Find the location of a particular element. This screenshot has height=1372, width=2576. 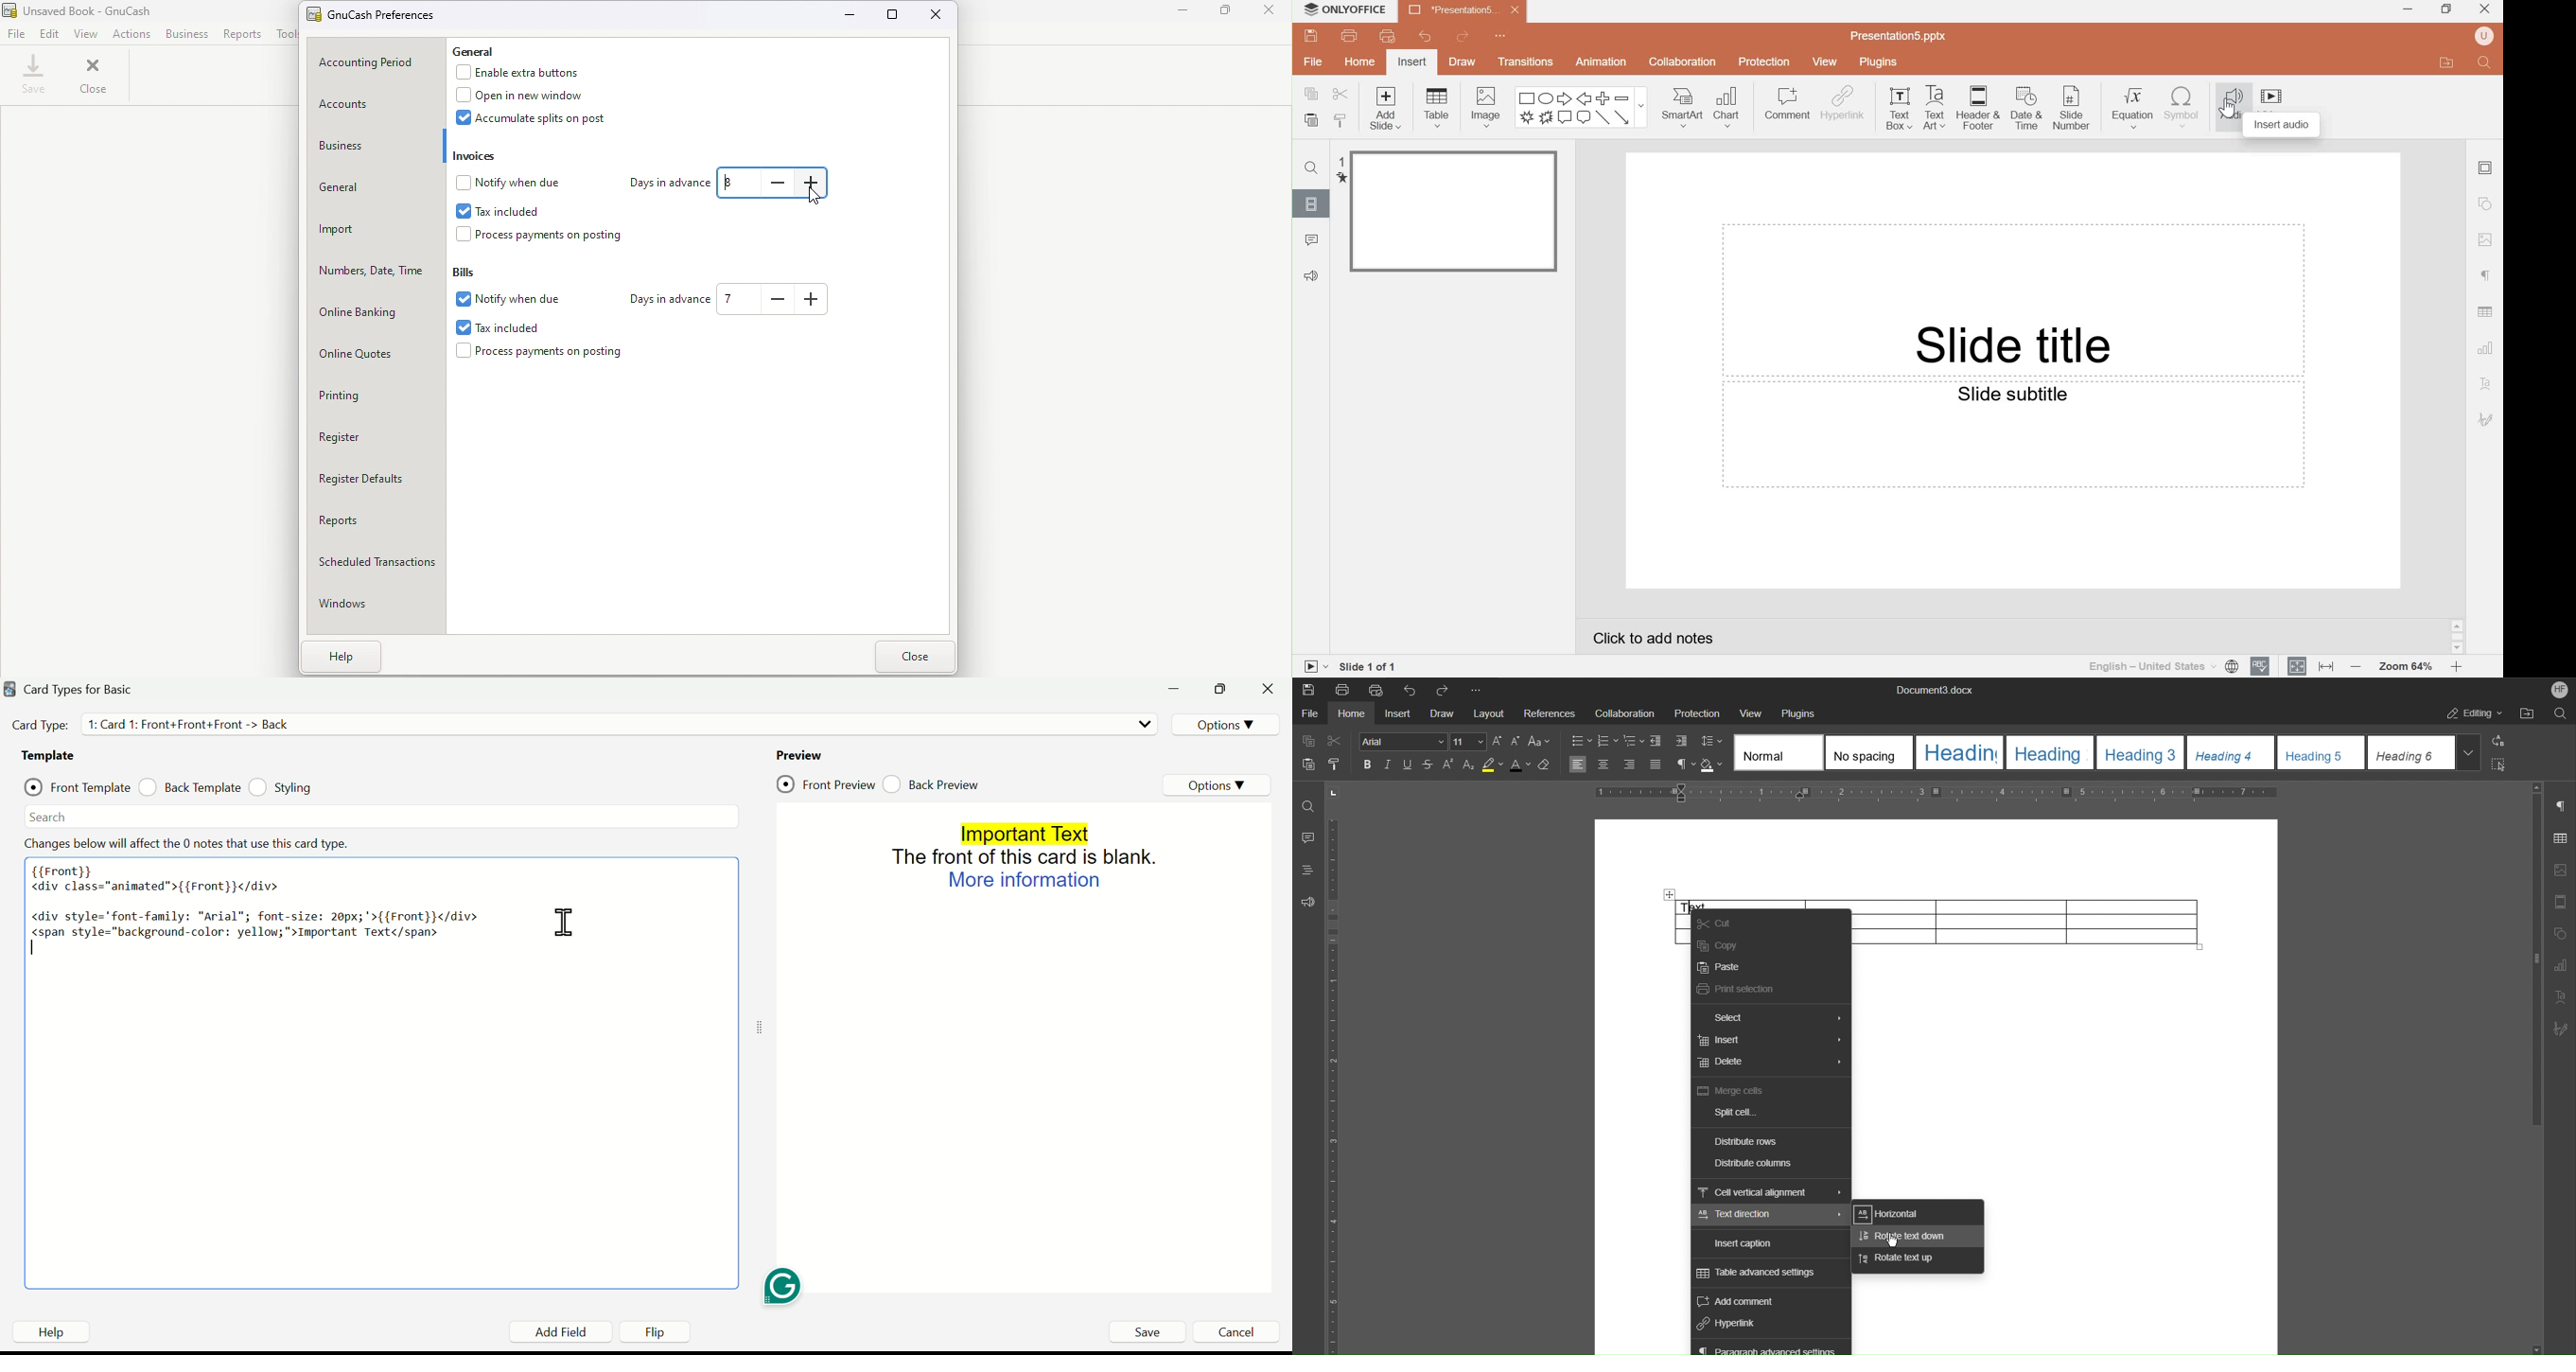

Home is located at coordinates (1360, 61).